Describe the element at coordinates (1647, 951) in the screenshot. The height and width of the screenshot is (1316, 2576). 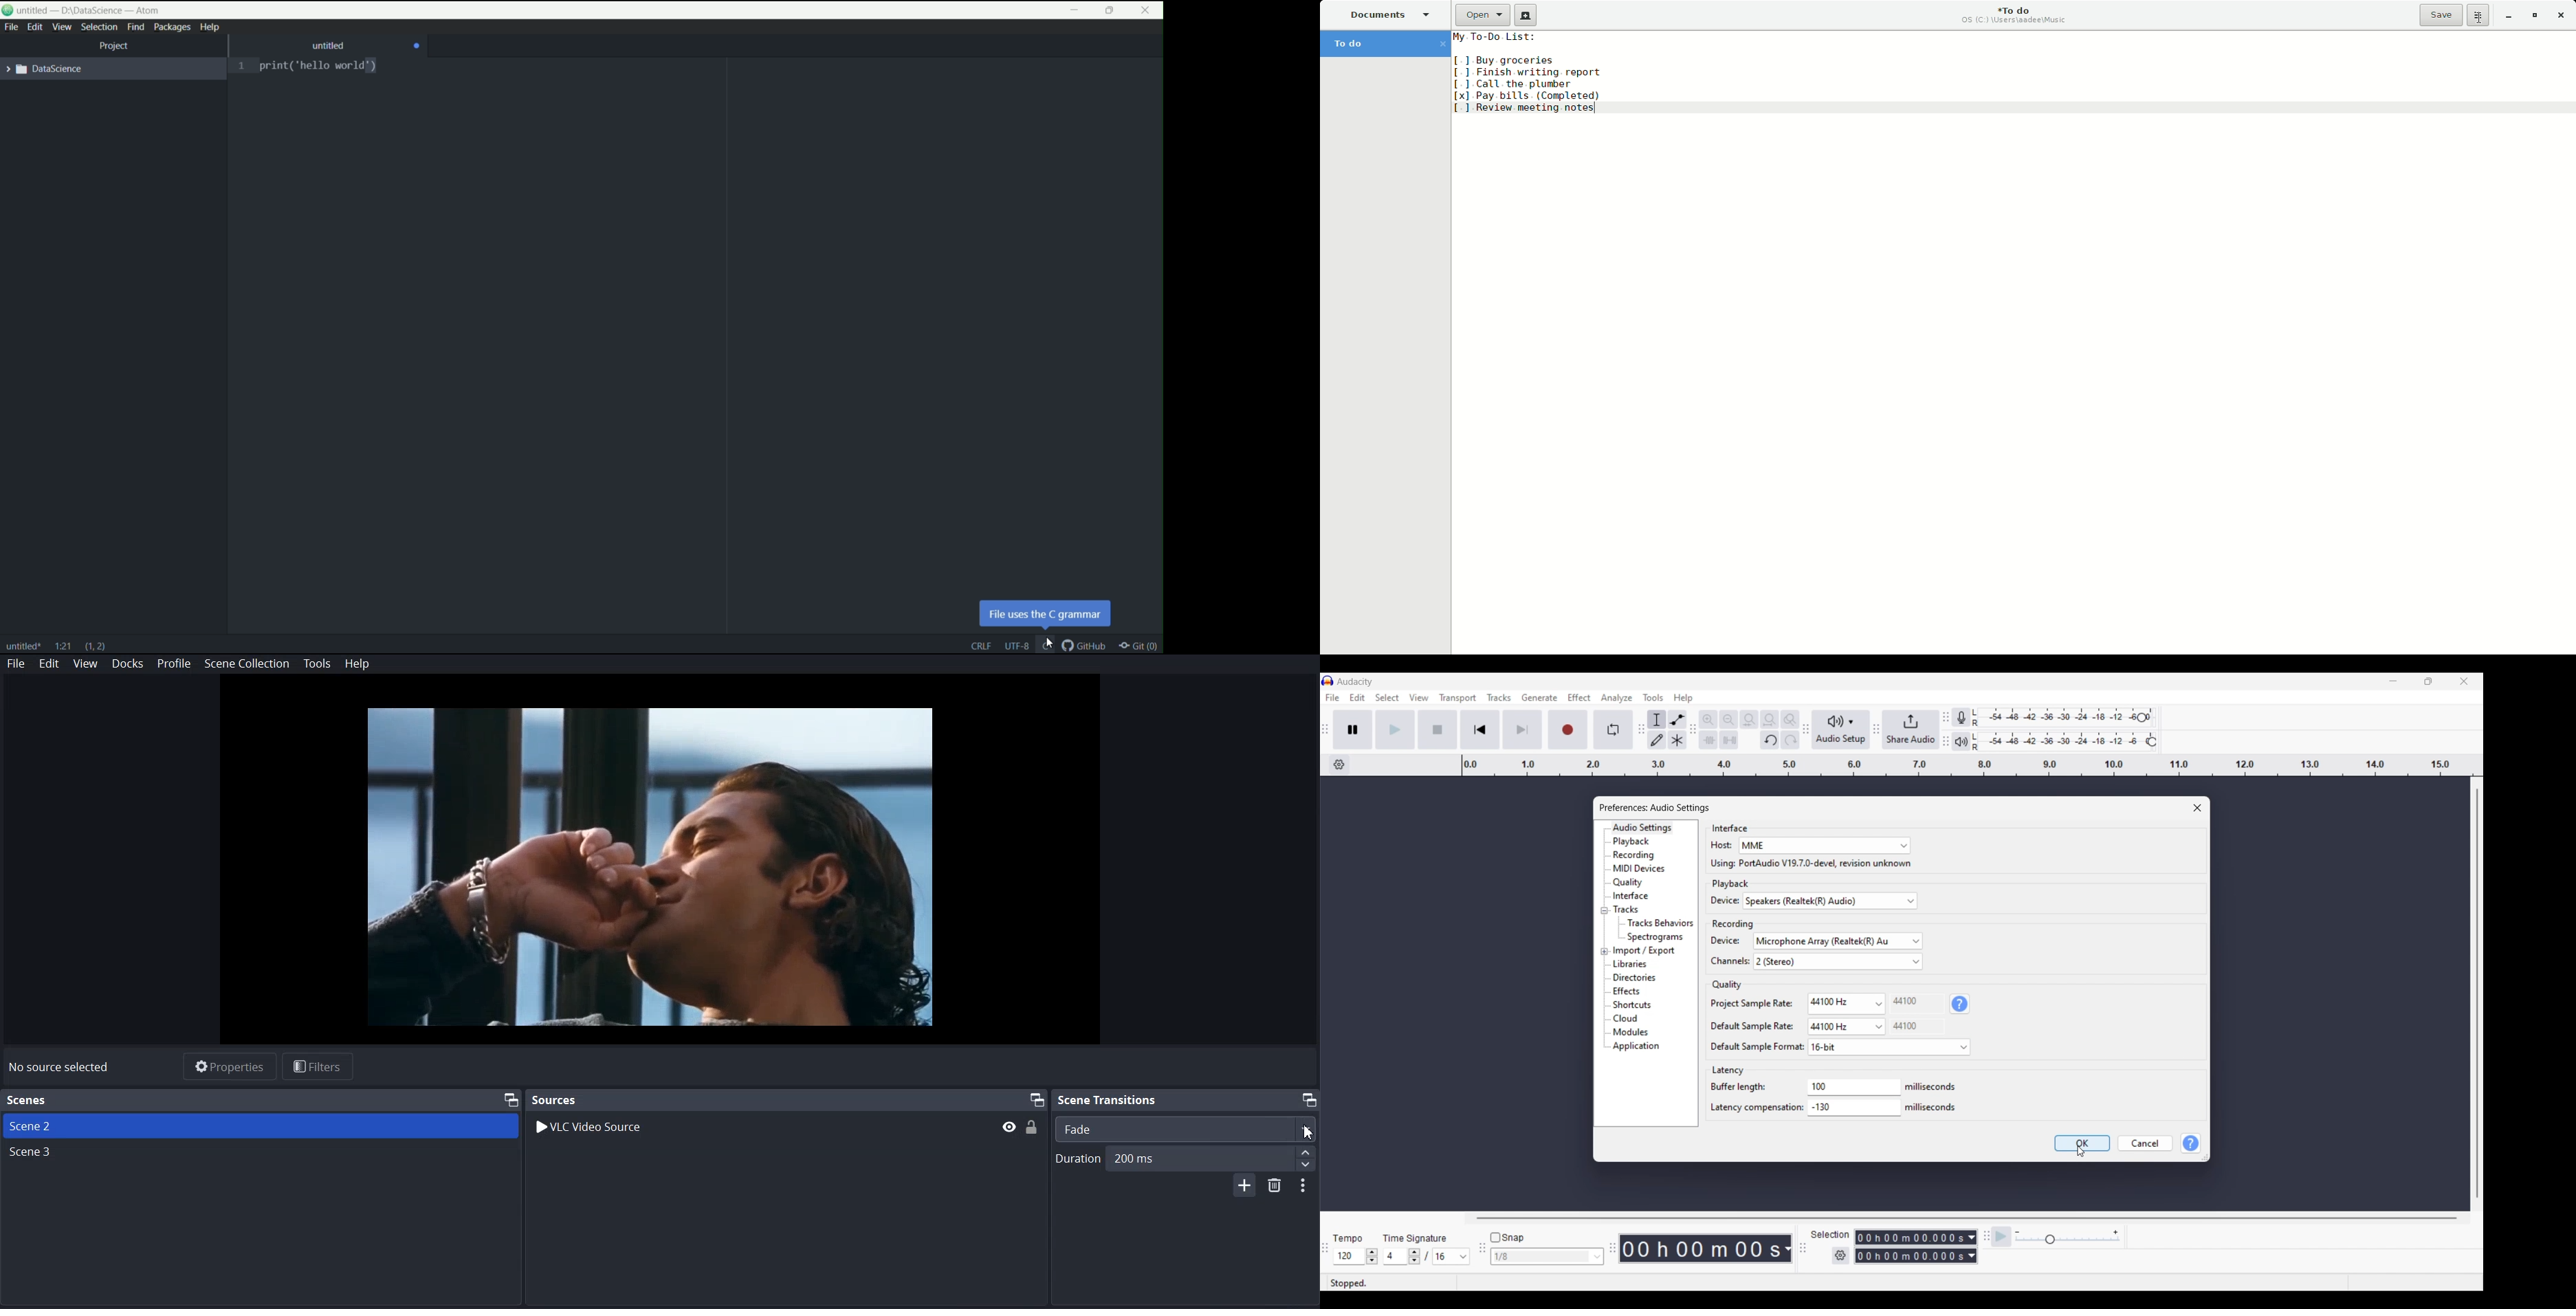
I see `Import/Export` at that location.